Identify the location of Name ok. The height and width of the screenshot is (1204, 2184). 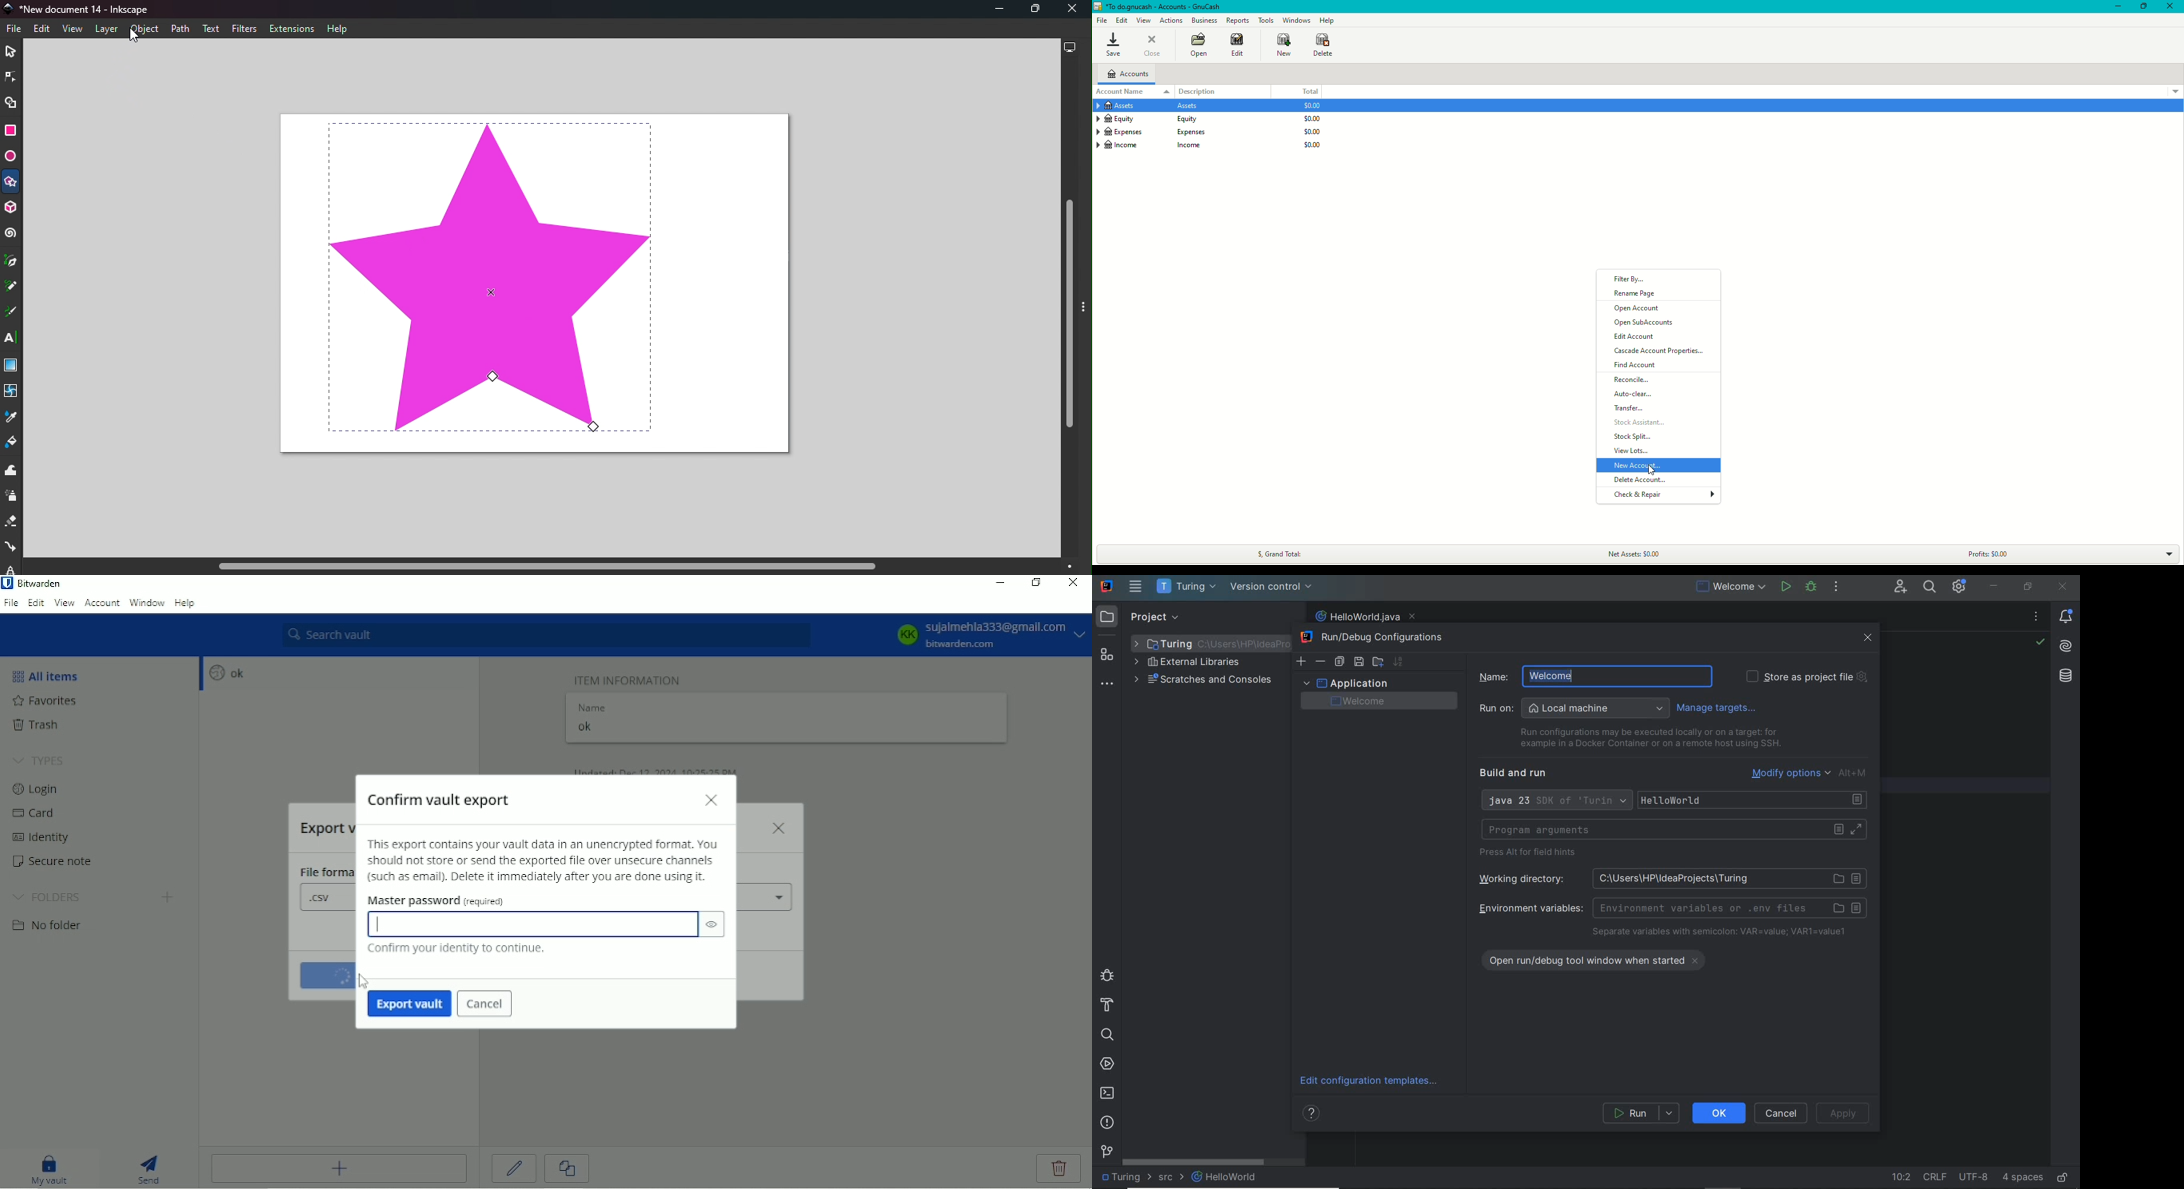
(593, 720).